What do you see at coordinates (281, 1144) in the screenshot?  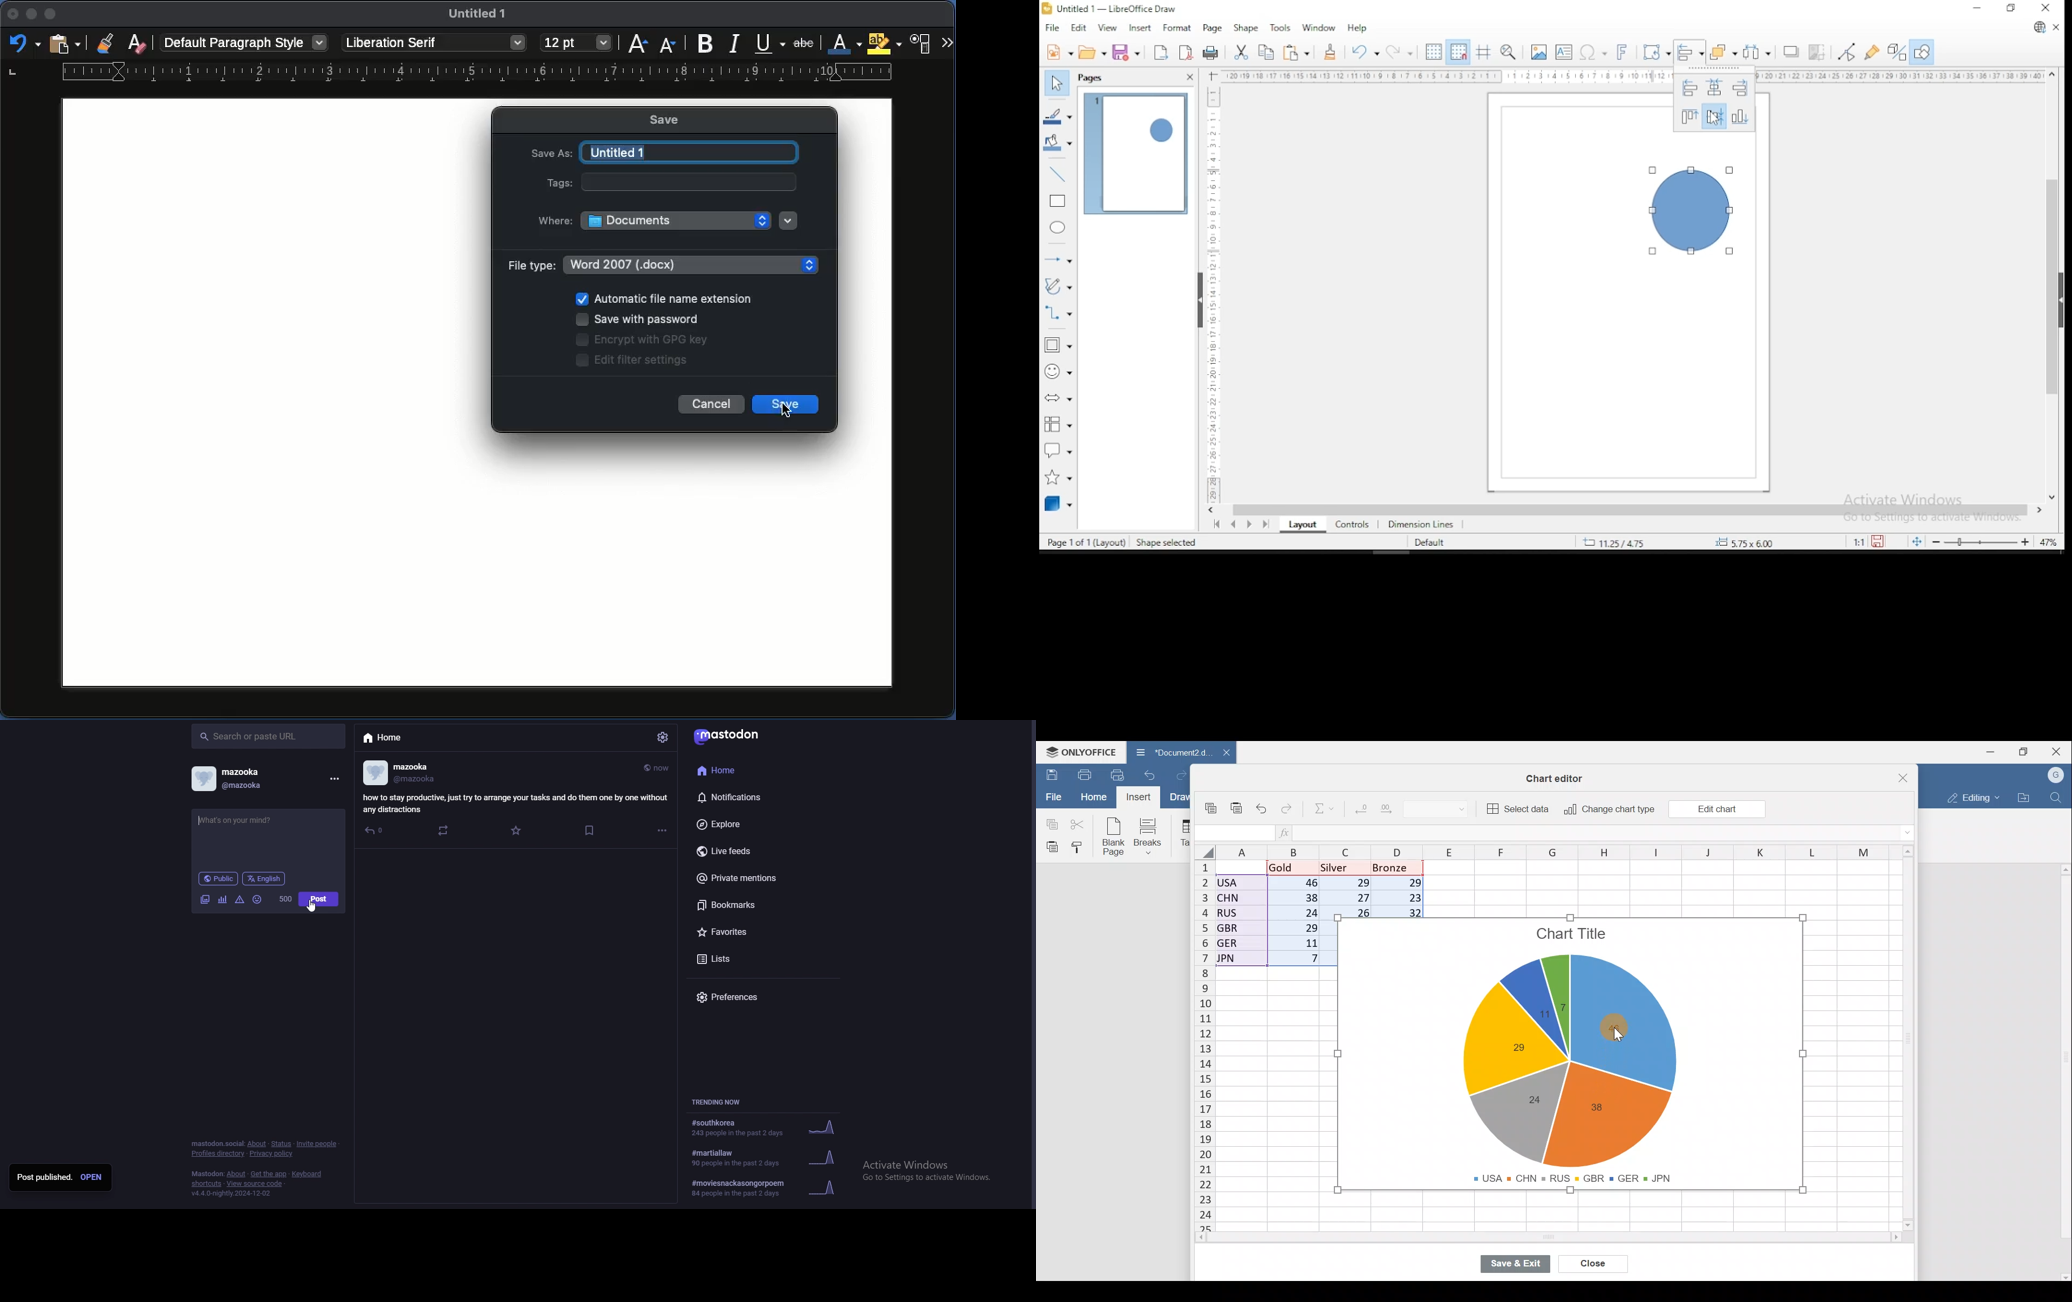 I see `Status` at bounding box center [281, 1144].